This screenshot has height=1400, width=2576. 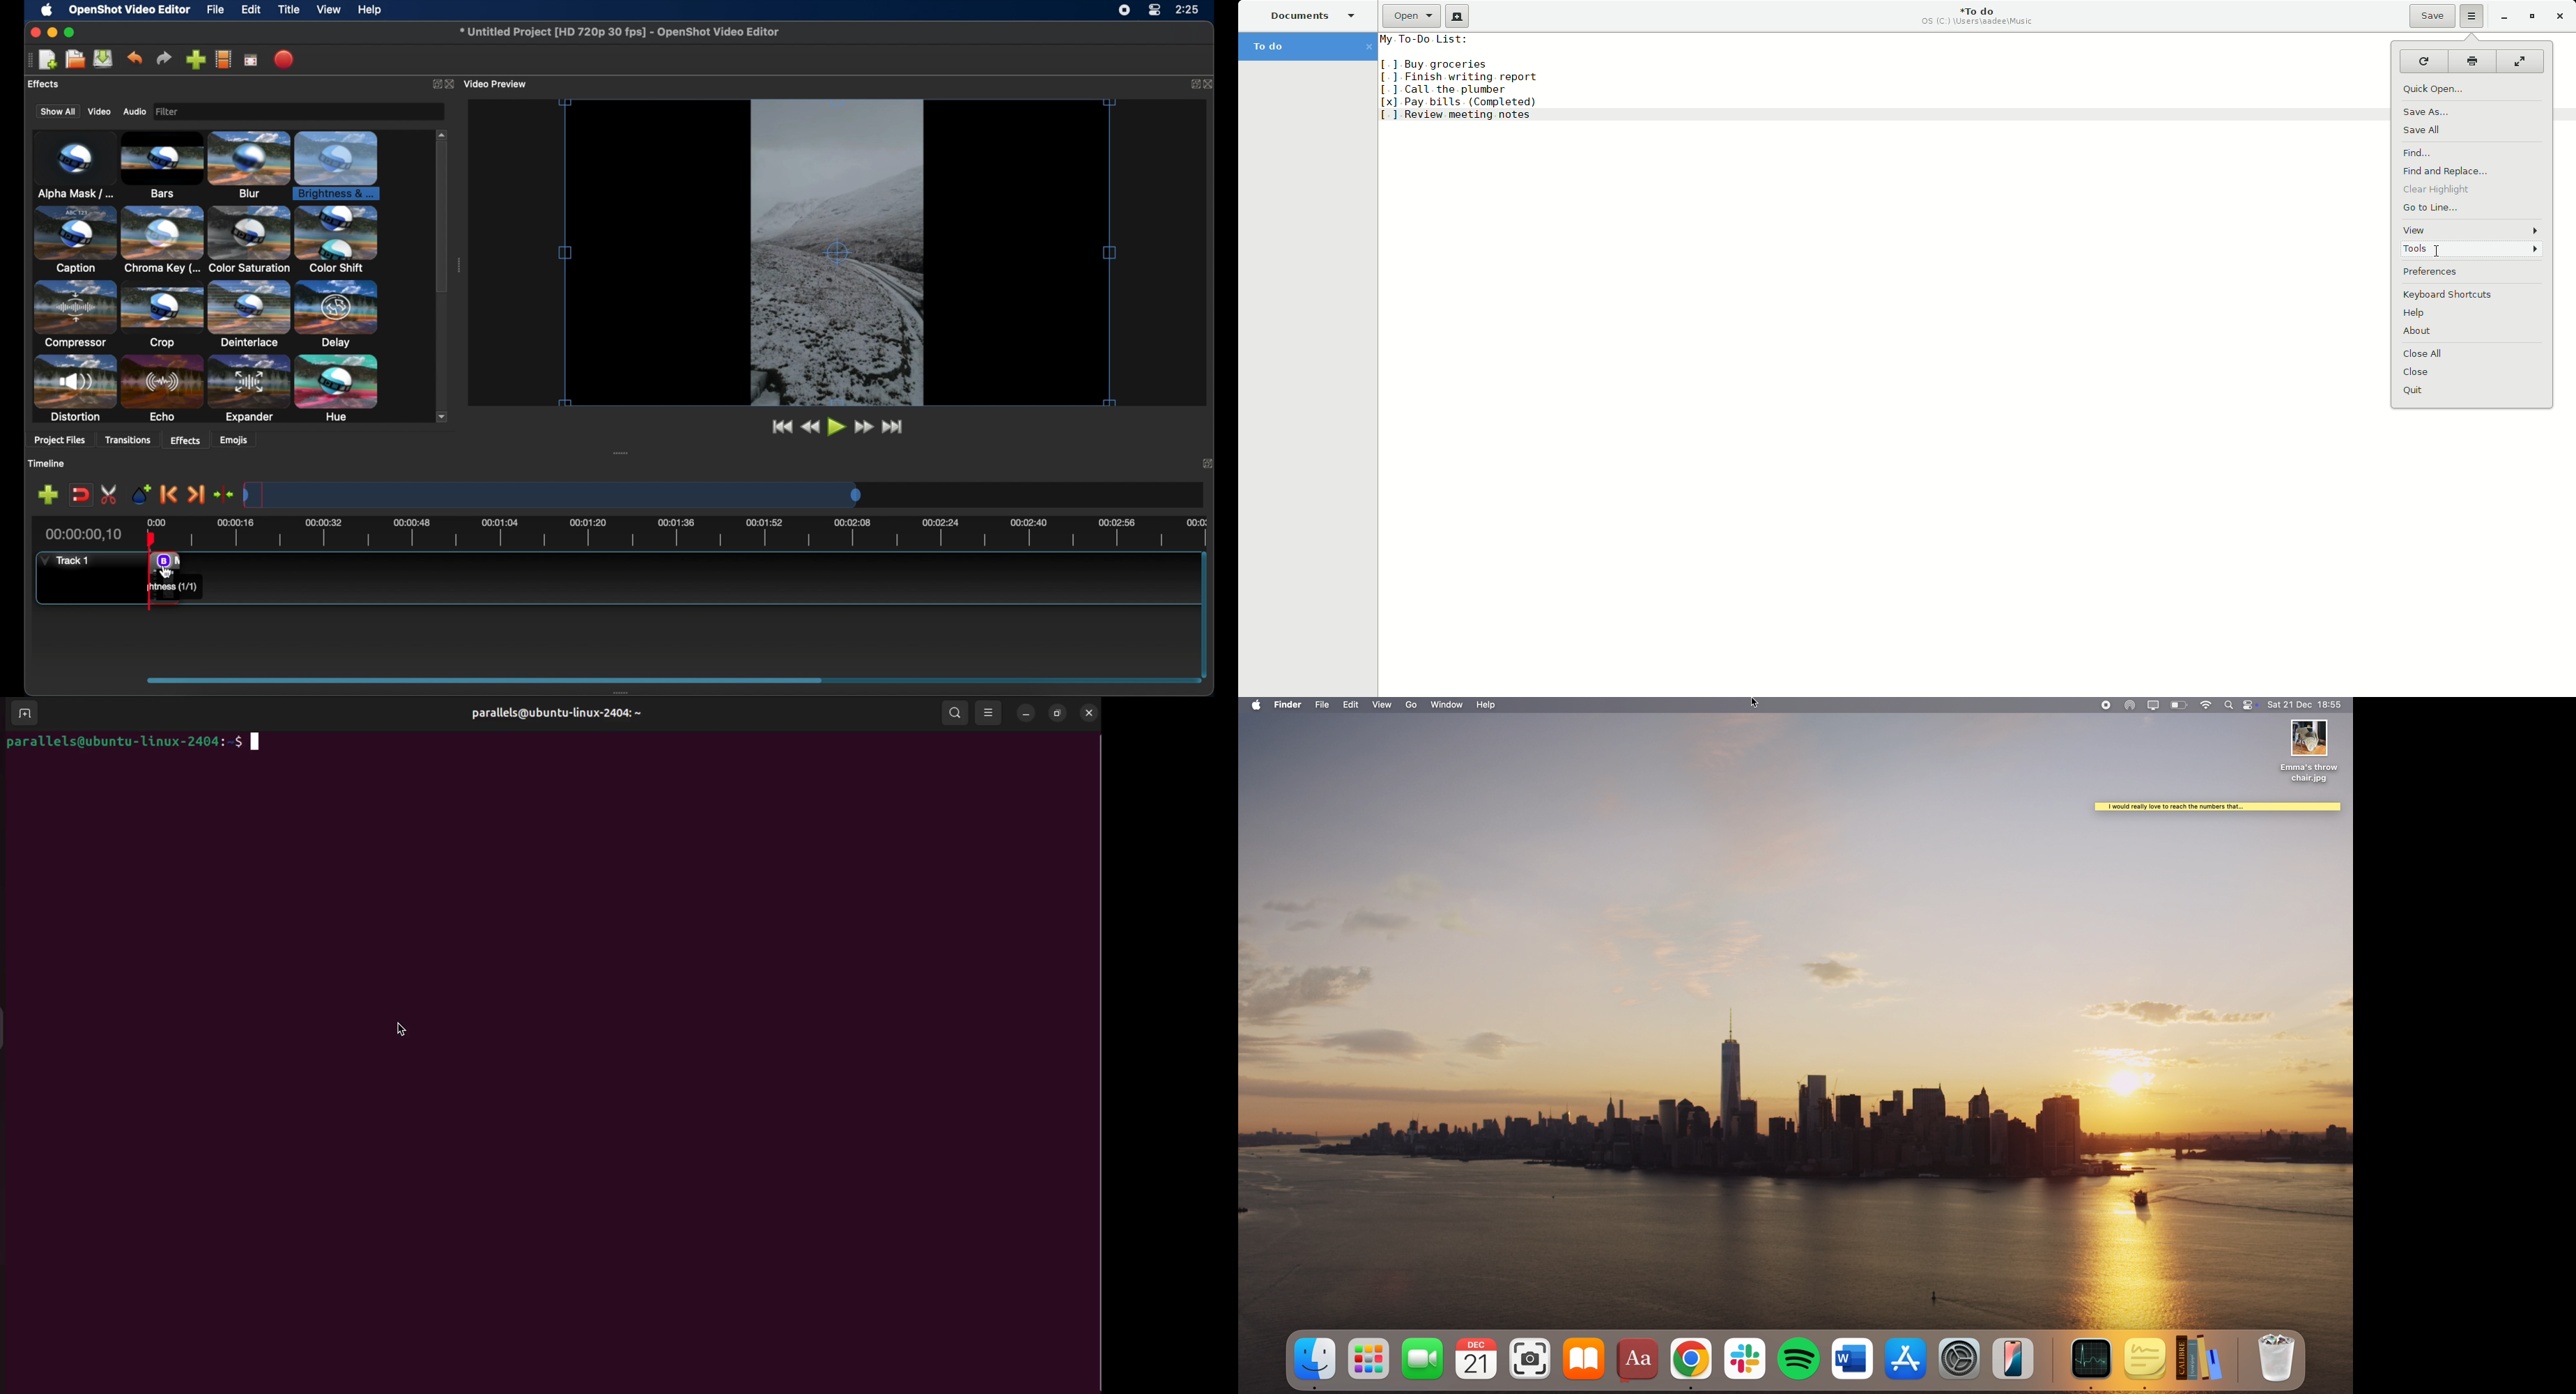 What do you see at coordinates (2309, 705) in the screenshot?
I see `Sat 21 Dec 18:55` at bounding box center [2309, 705].